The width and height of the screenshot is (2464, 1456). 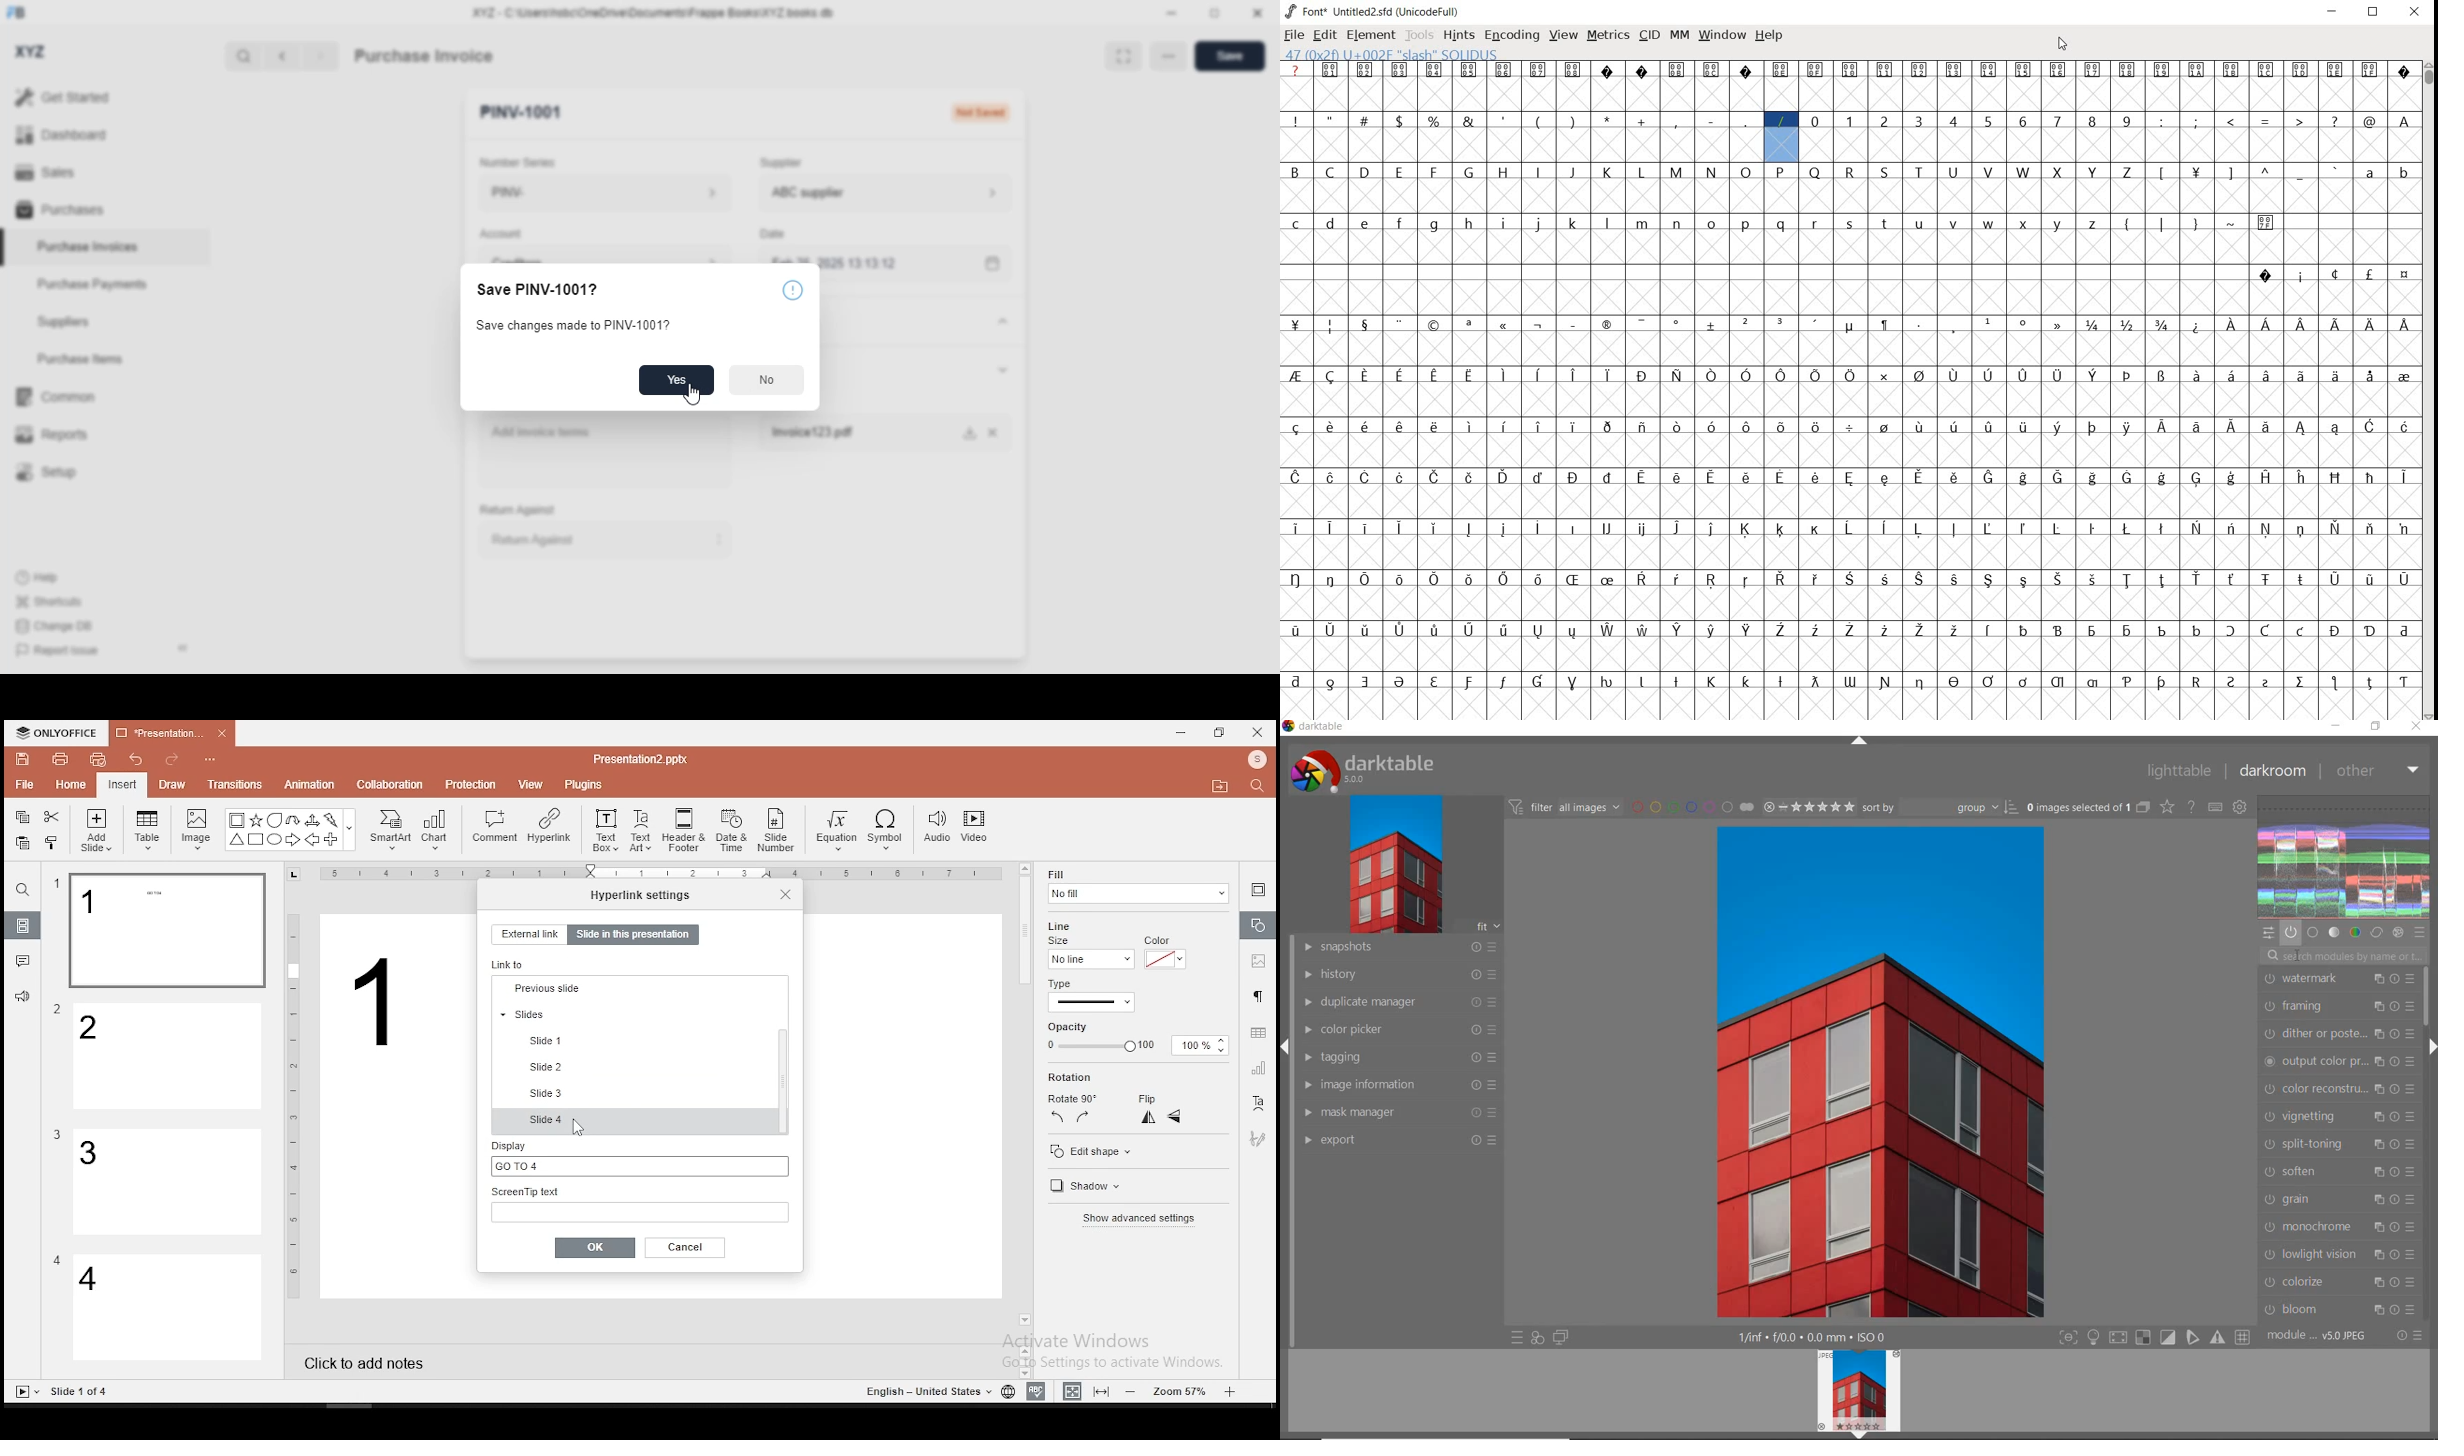 I want to click on glyph, so click(x=1505, y=376).